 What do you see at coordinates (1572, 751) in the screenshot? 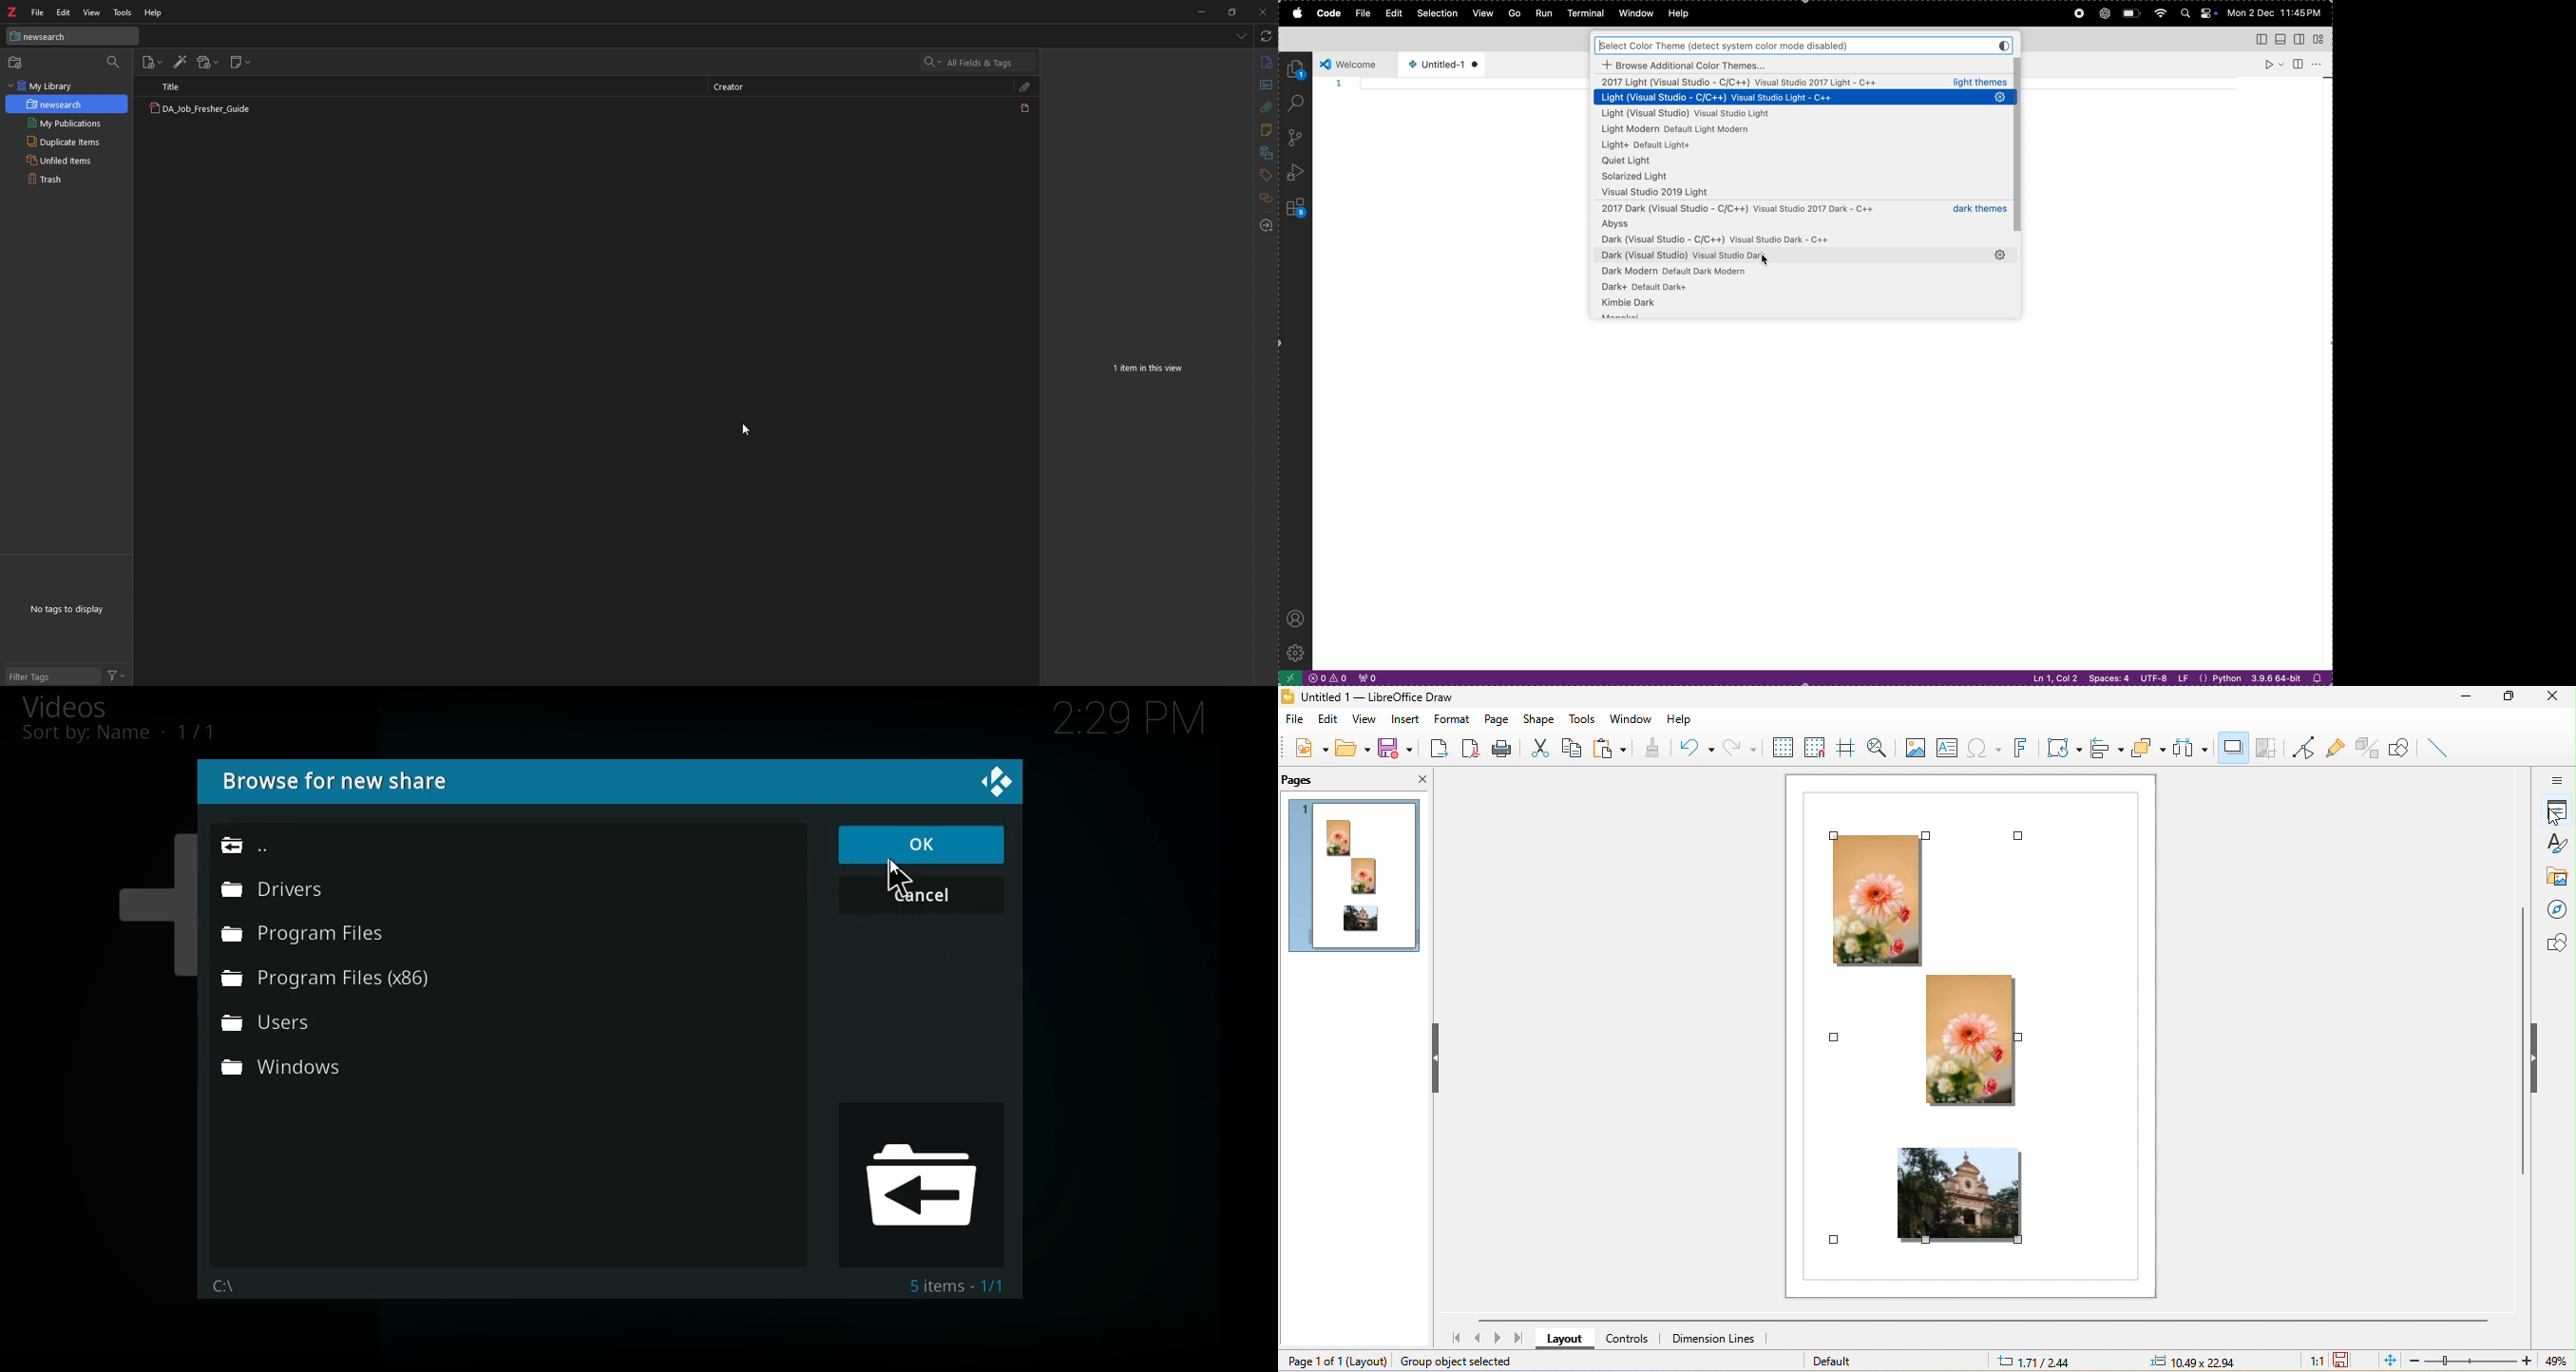
I see `copy` at bounding box center [1572, 751].